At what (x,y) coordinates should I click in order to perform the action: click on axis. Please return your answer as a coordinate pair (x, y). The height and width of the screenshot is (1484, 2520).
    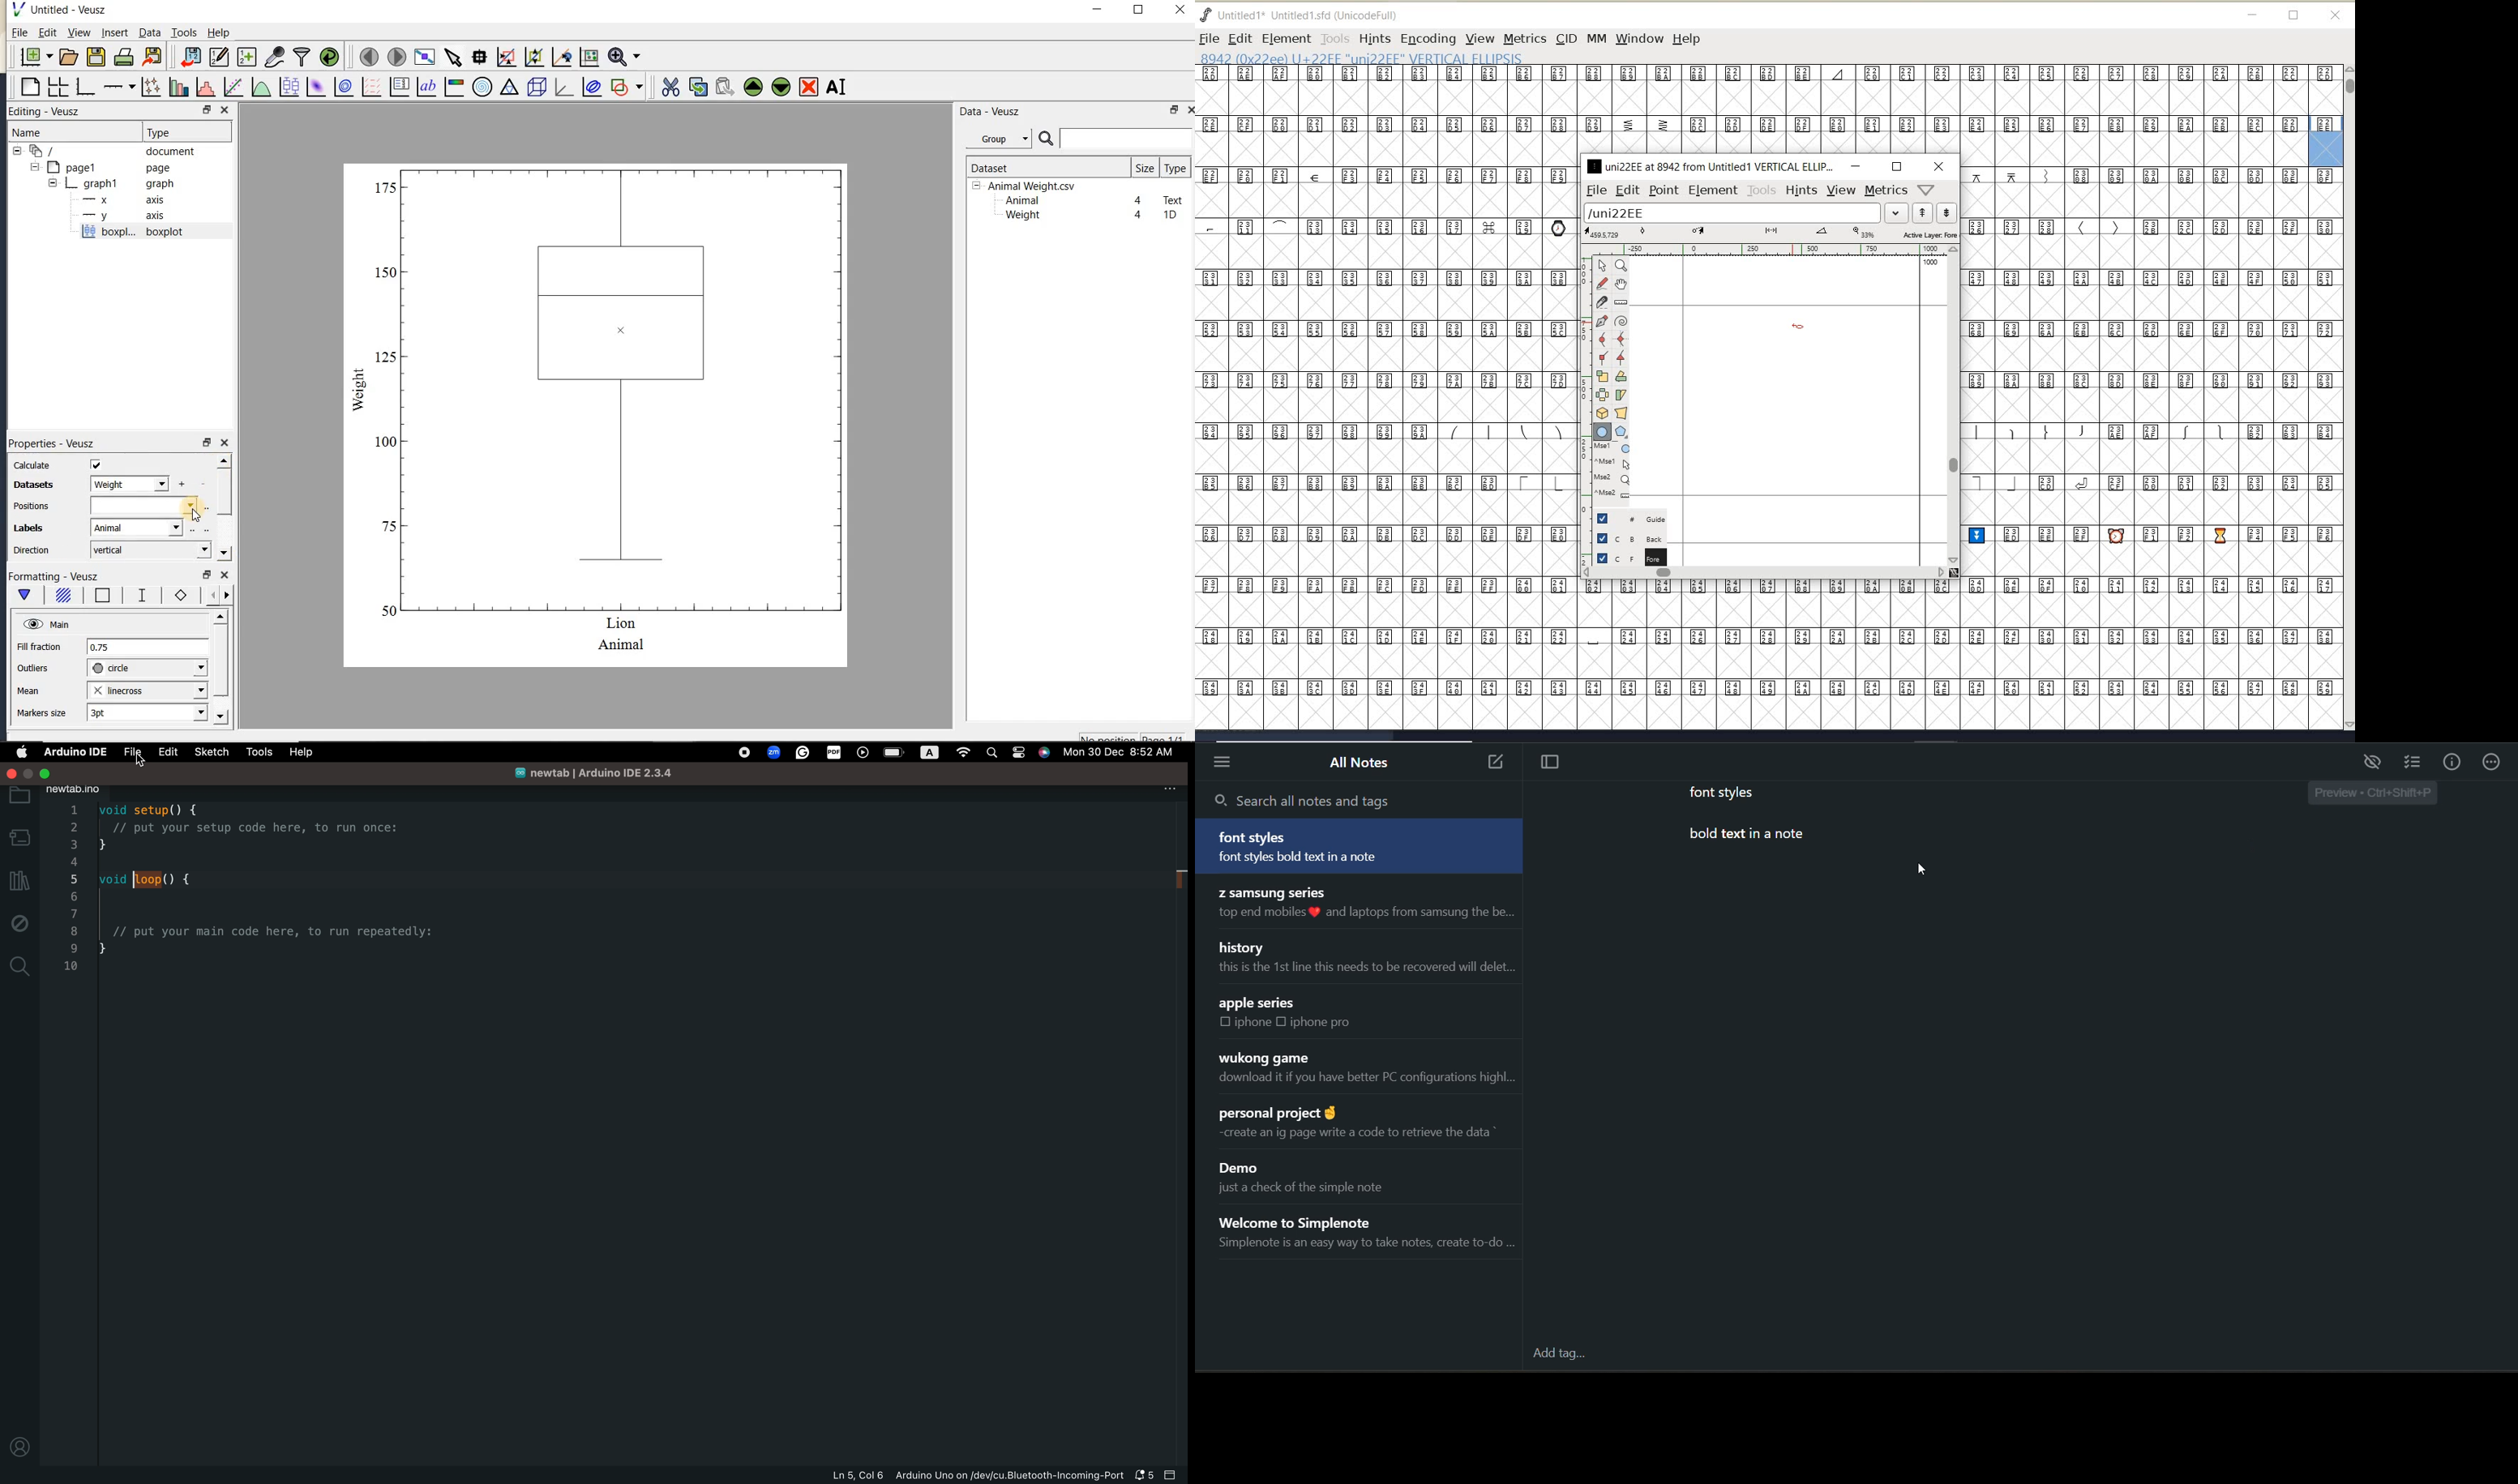
    Looking at the image, I should click on (120, 216).